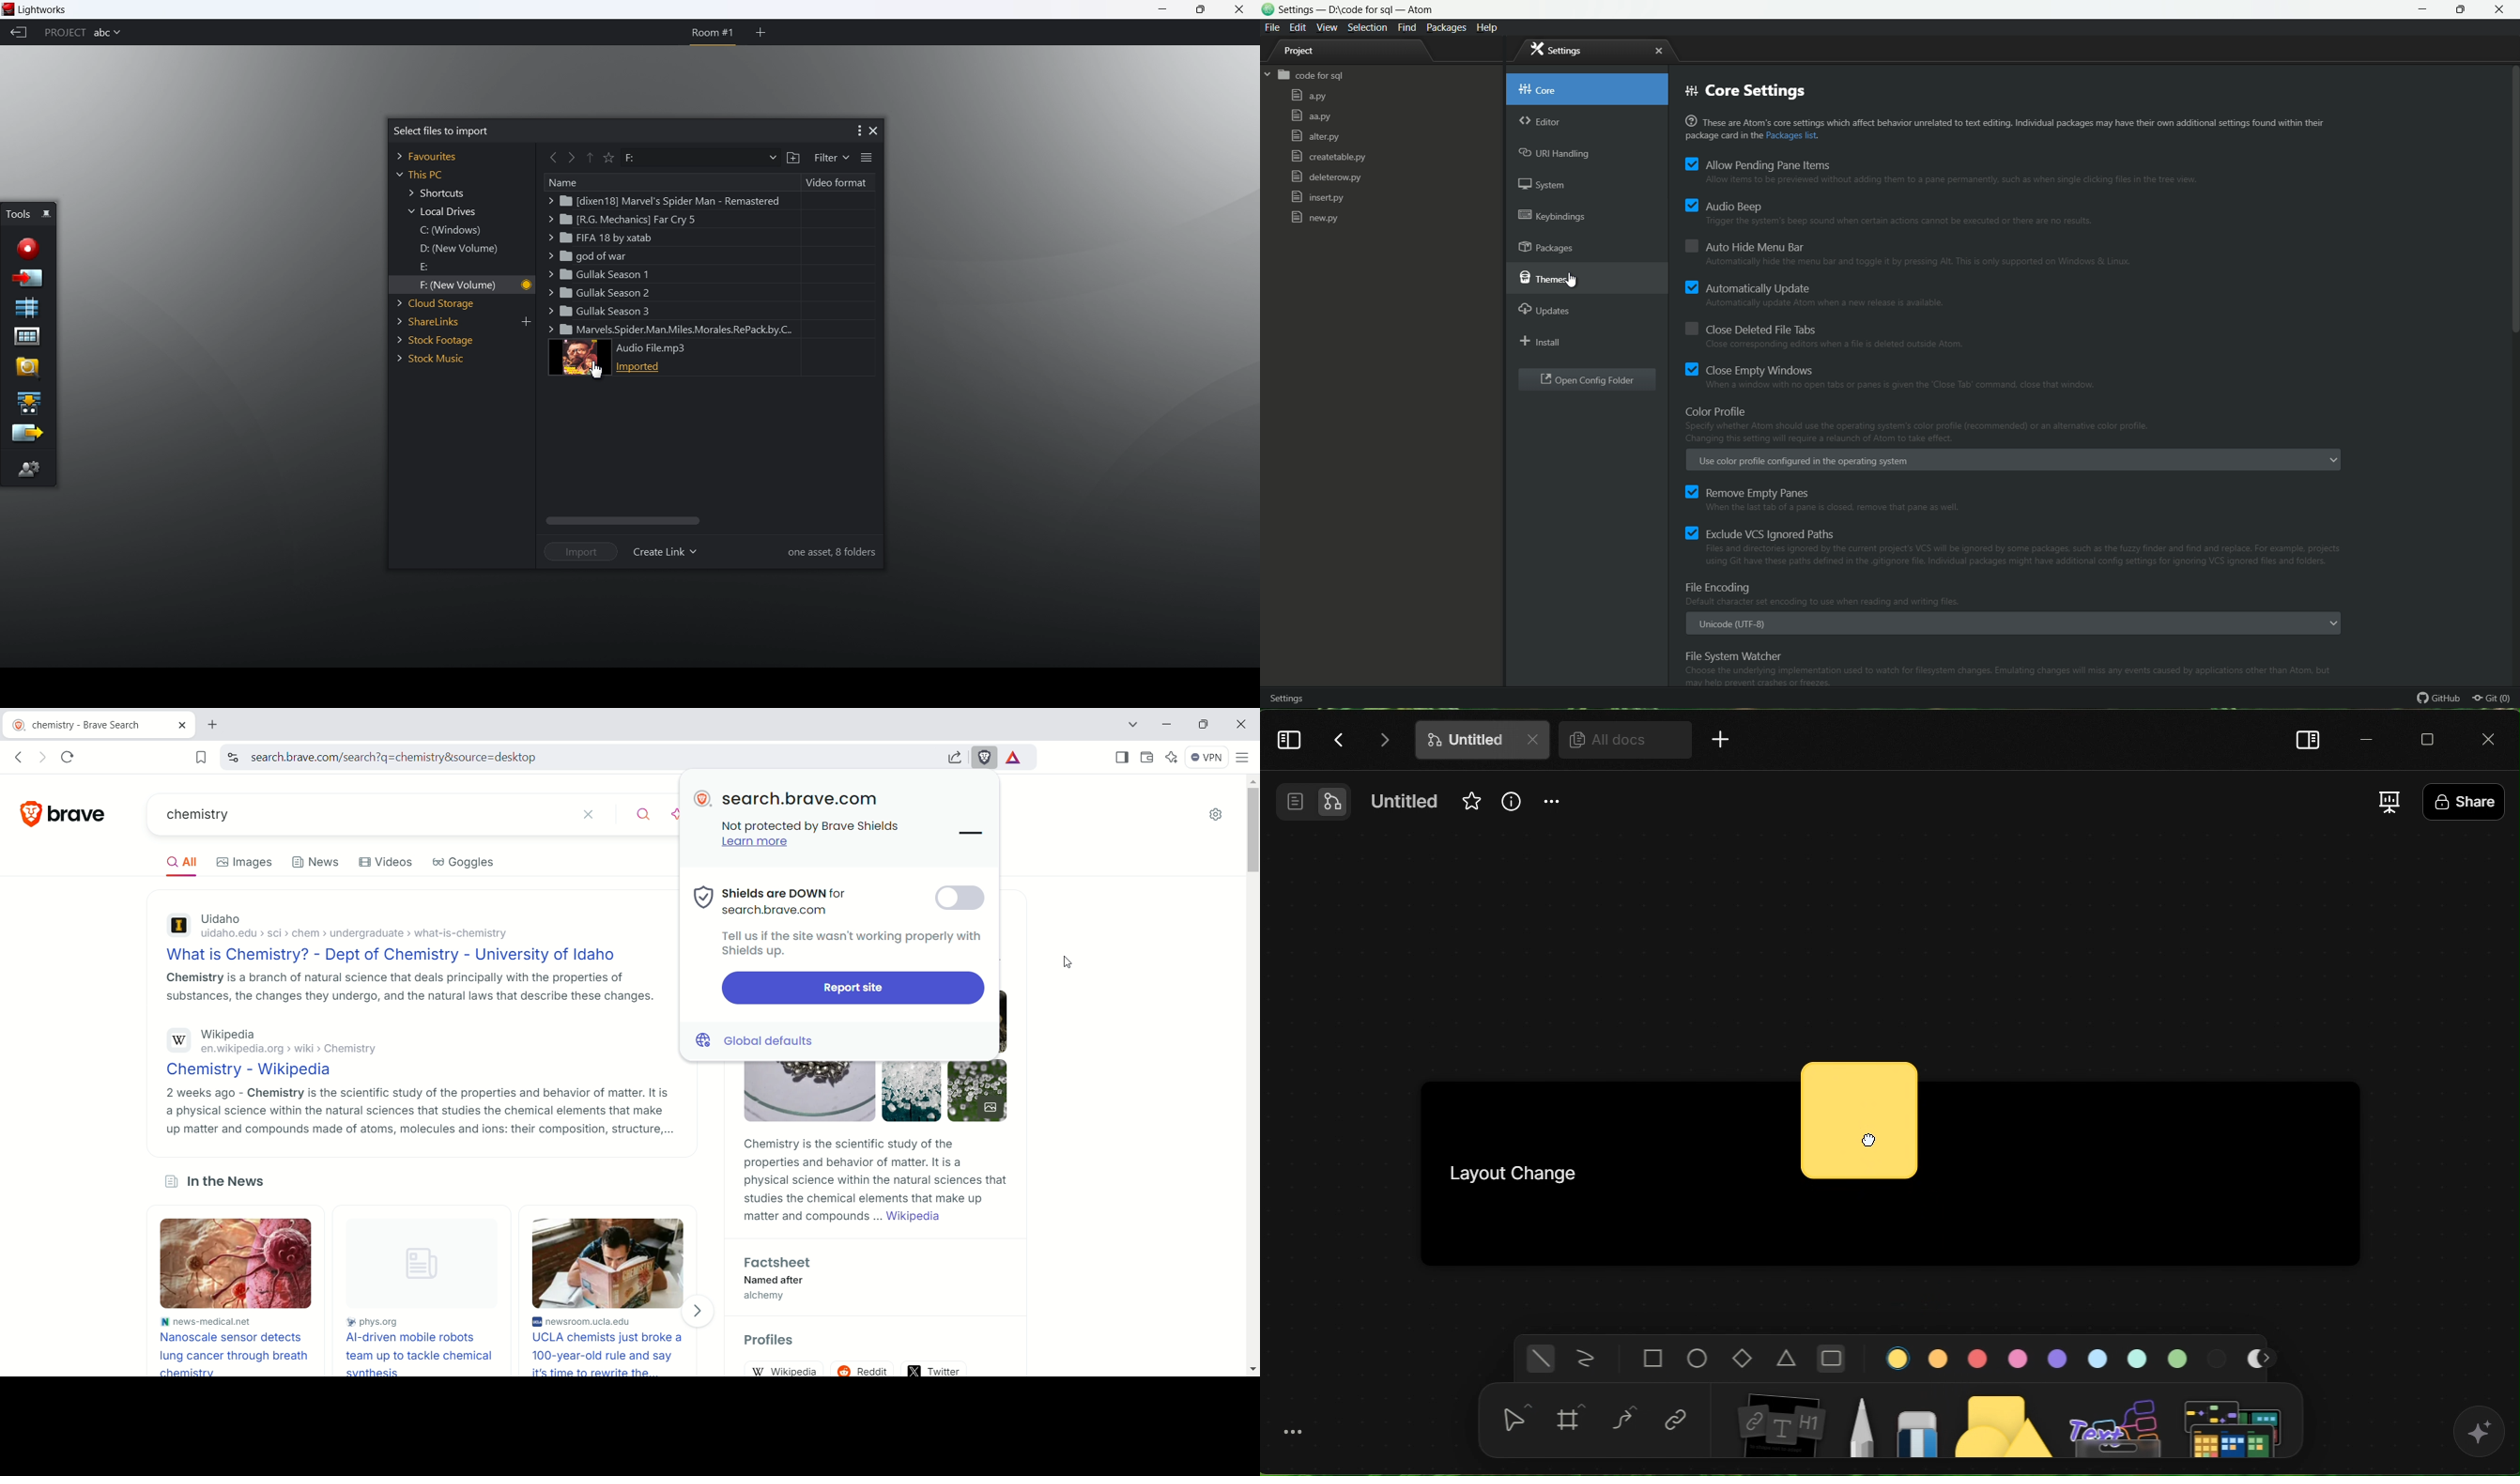  What do you see at coordinates (1298, 26) in the screenshot?
I see `edit menu` at bounding box center [1298, 26].